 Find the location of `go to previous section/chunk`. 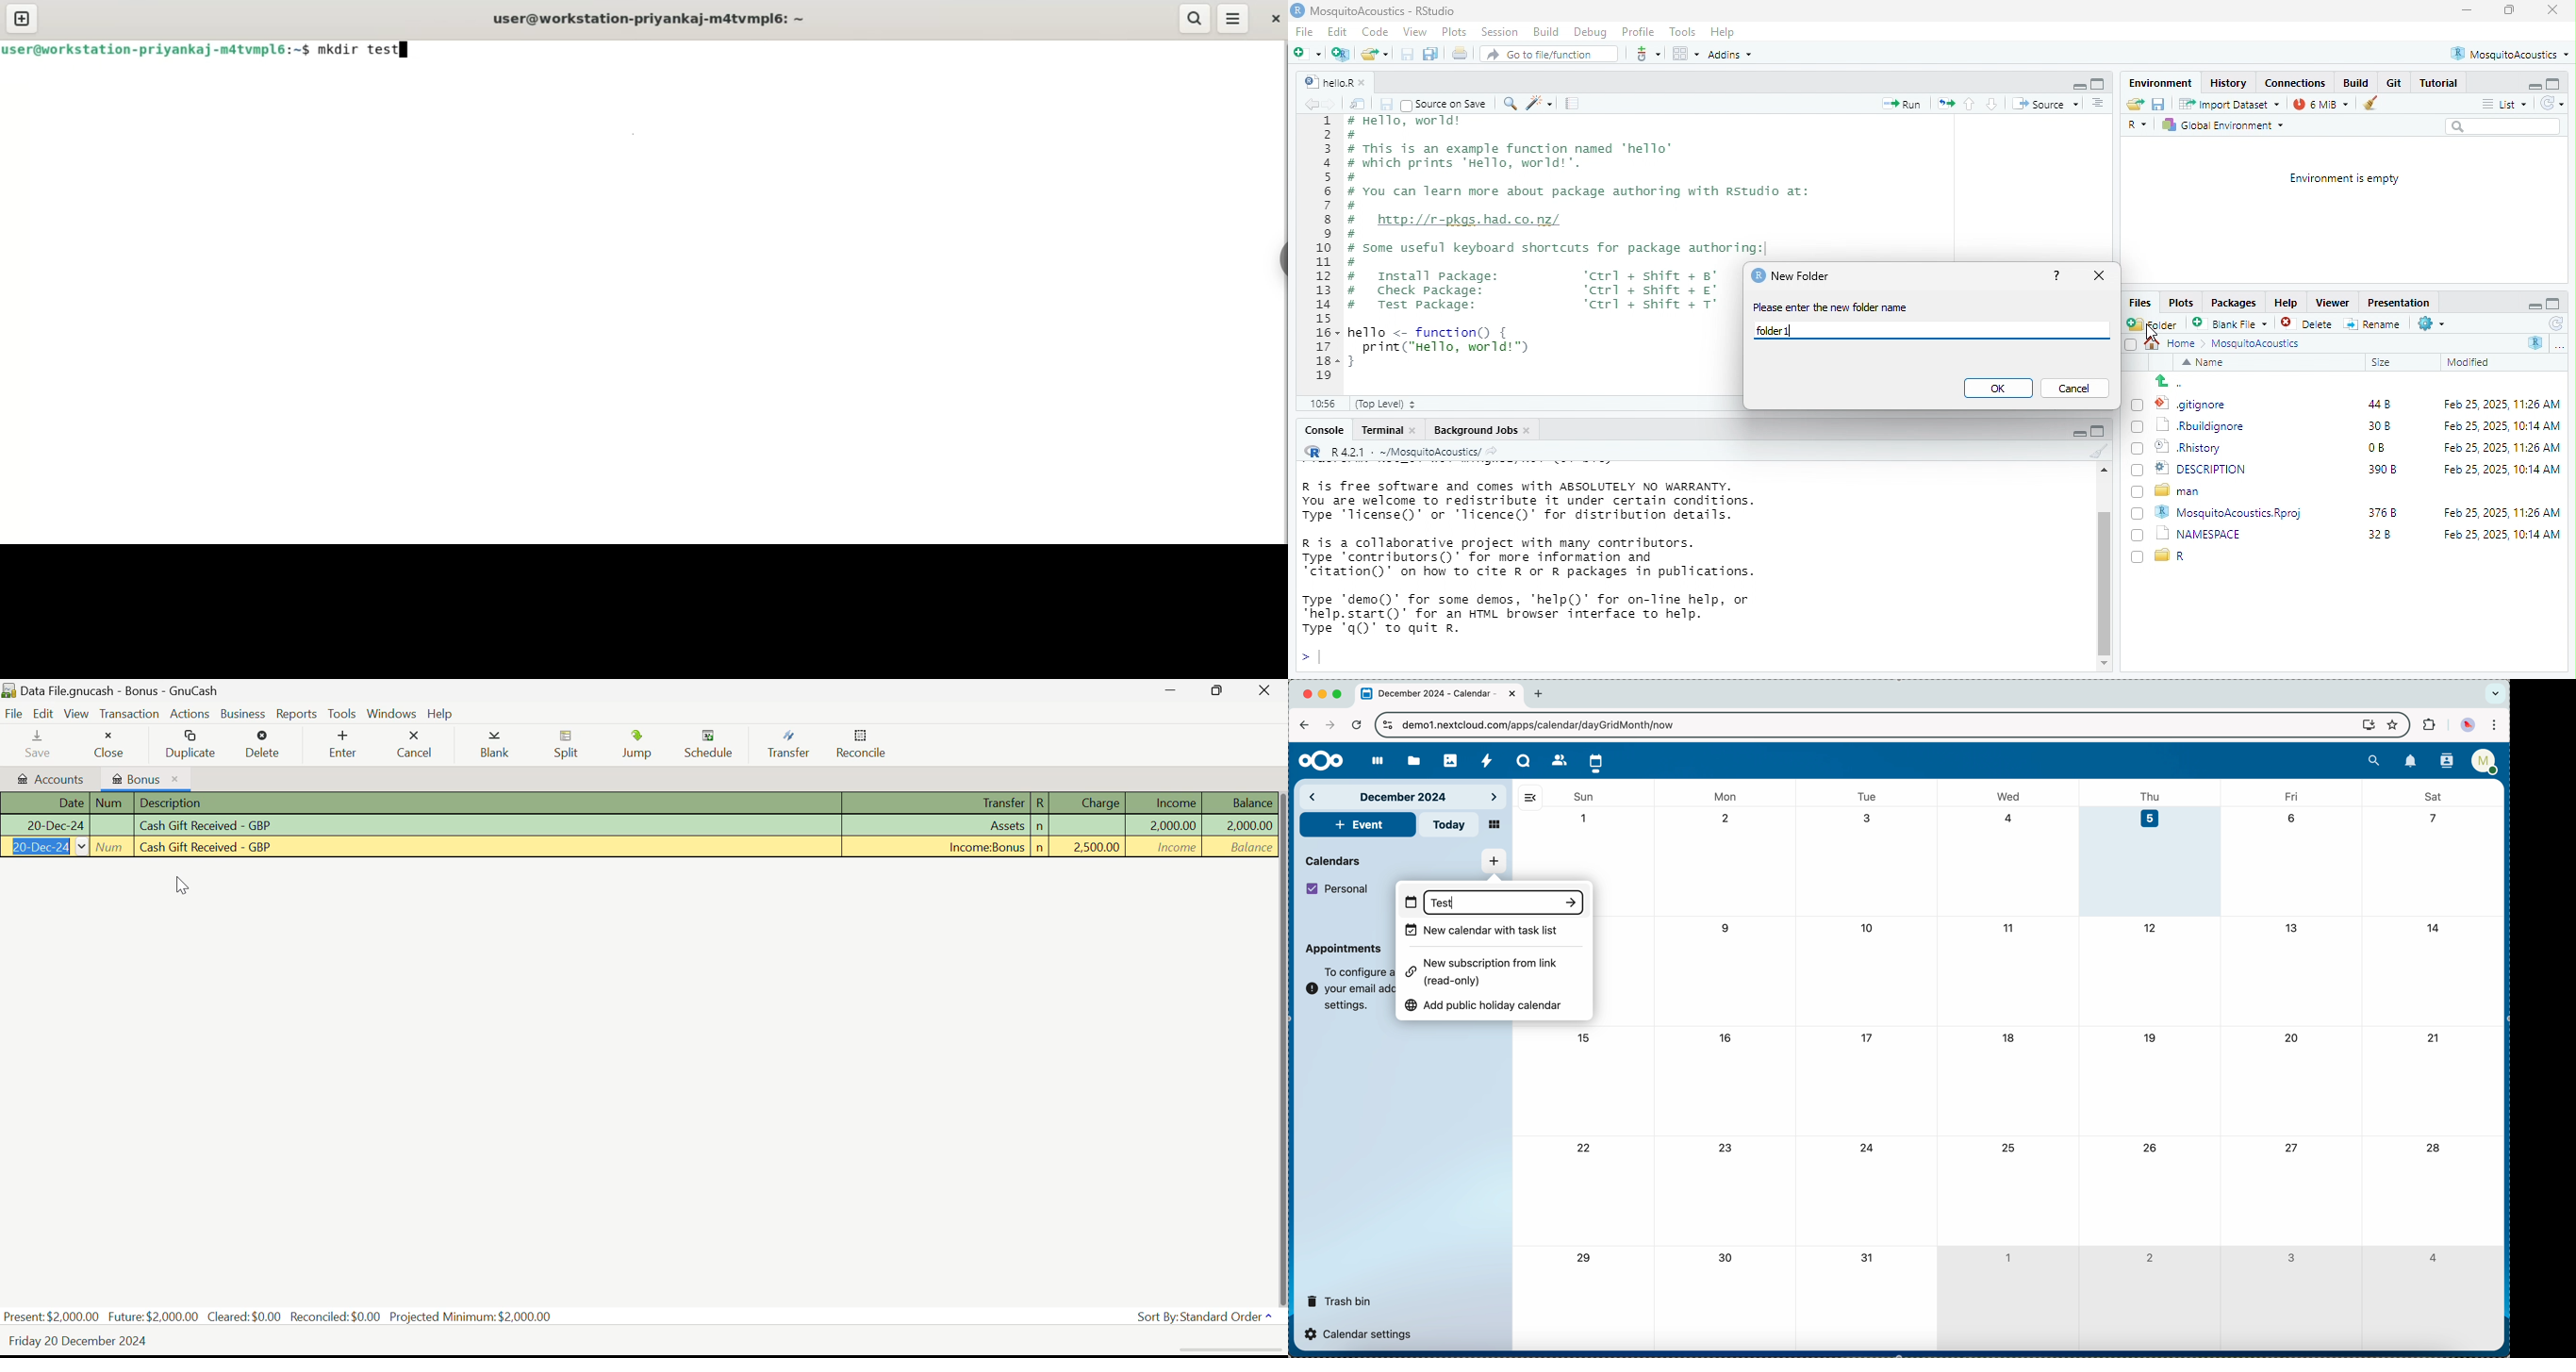

go to previous section/chunk is located at coordinates (1971, 106).